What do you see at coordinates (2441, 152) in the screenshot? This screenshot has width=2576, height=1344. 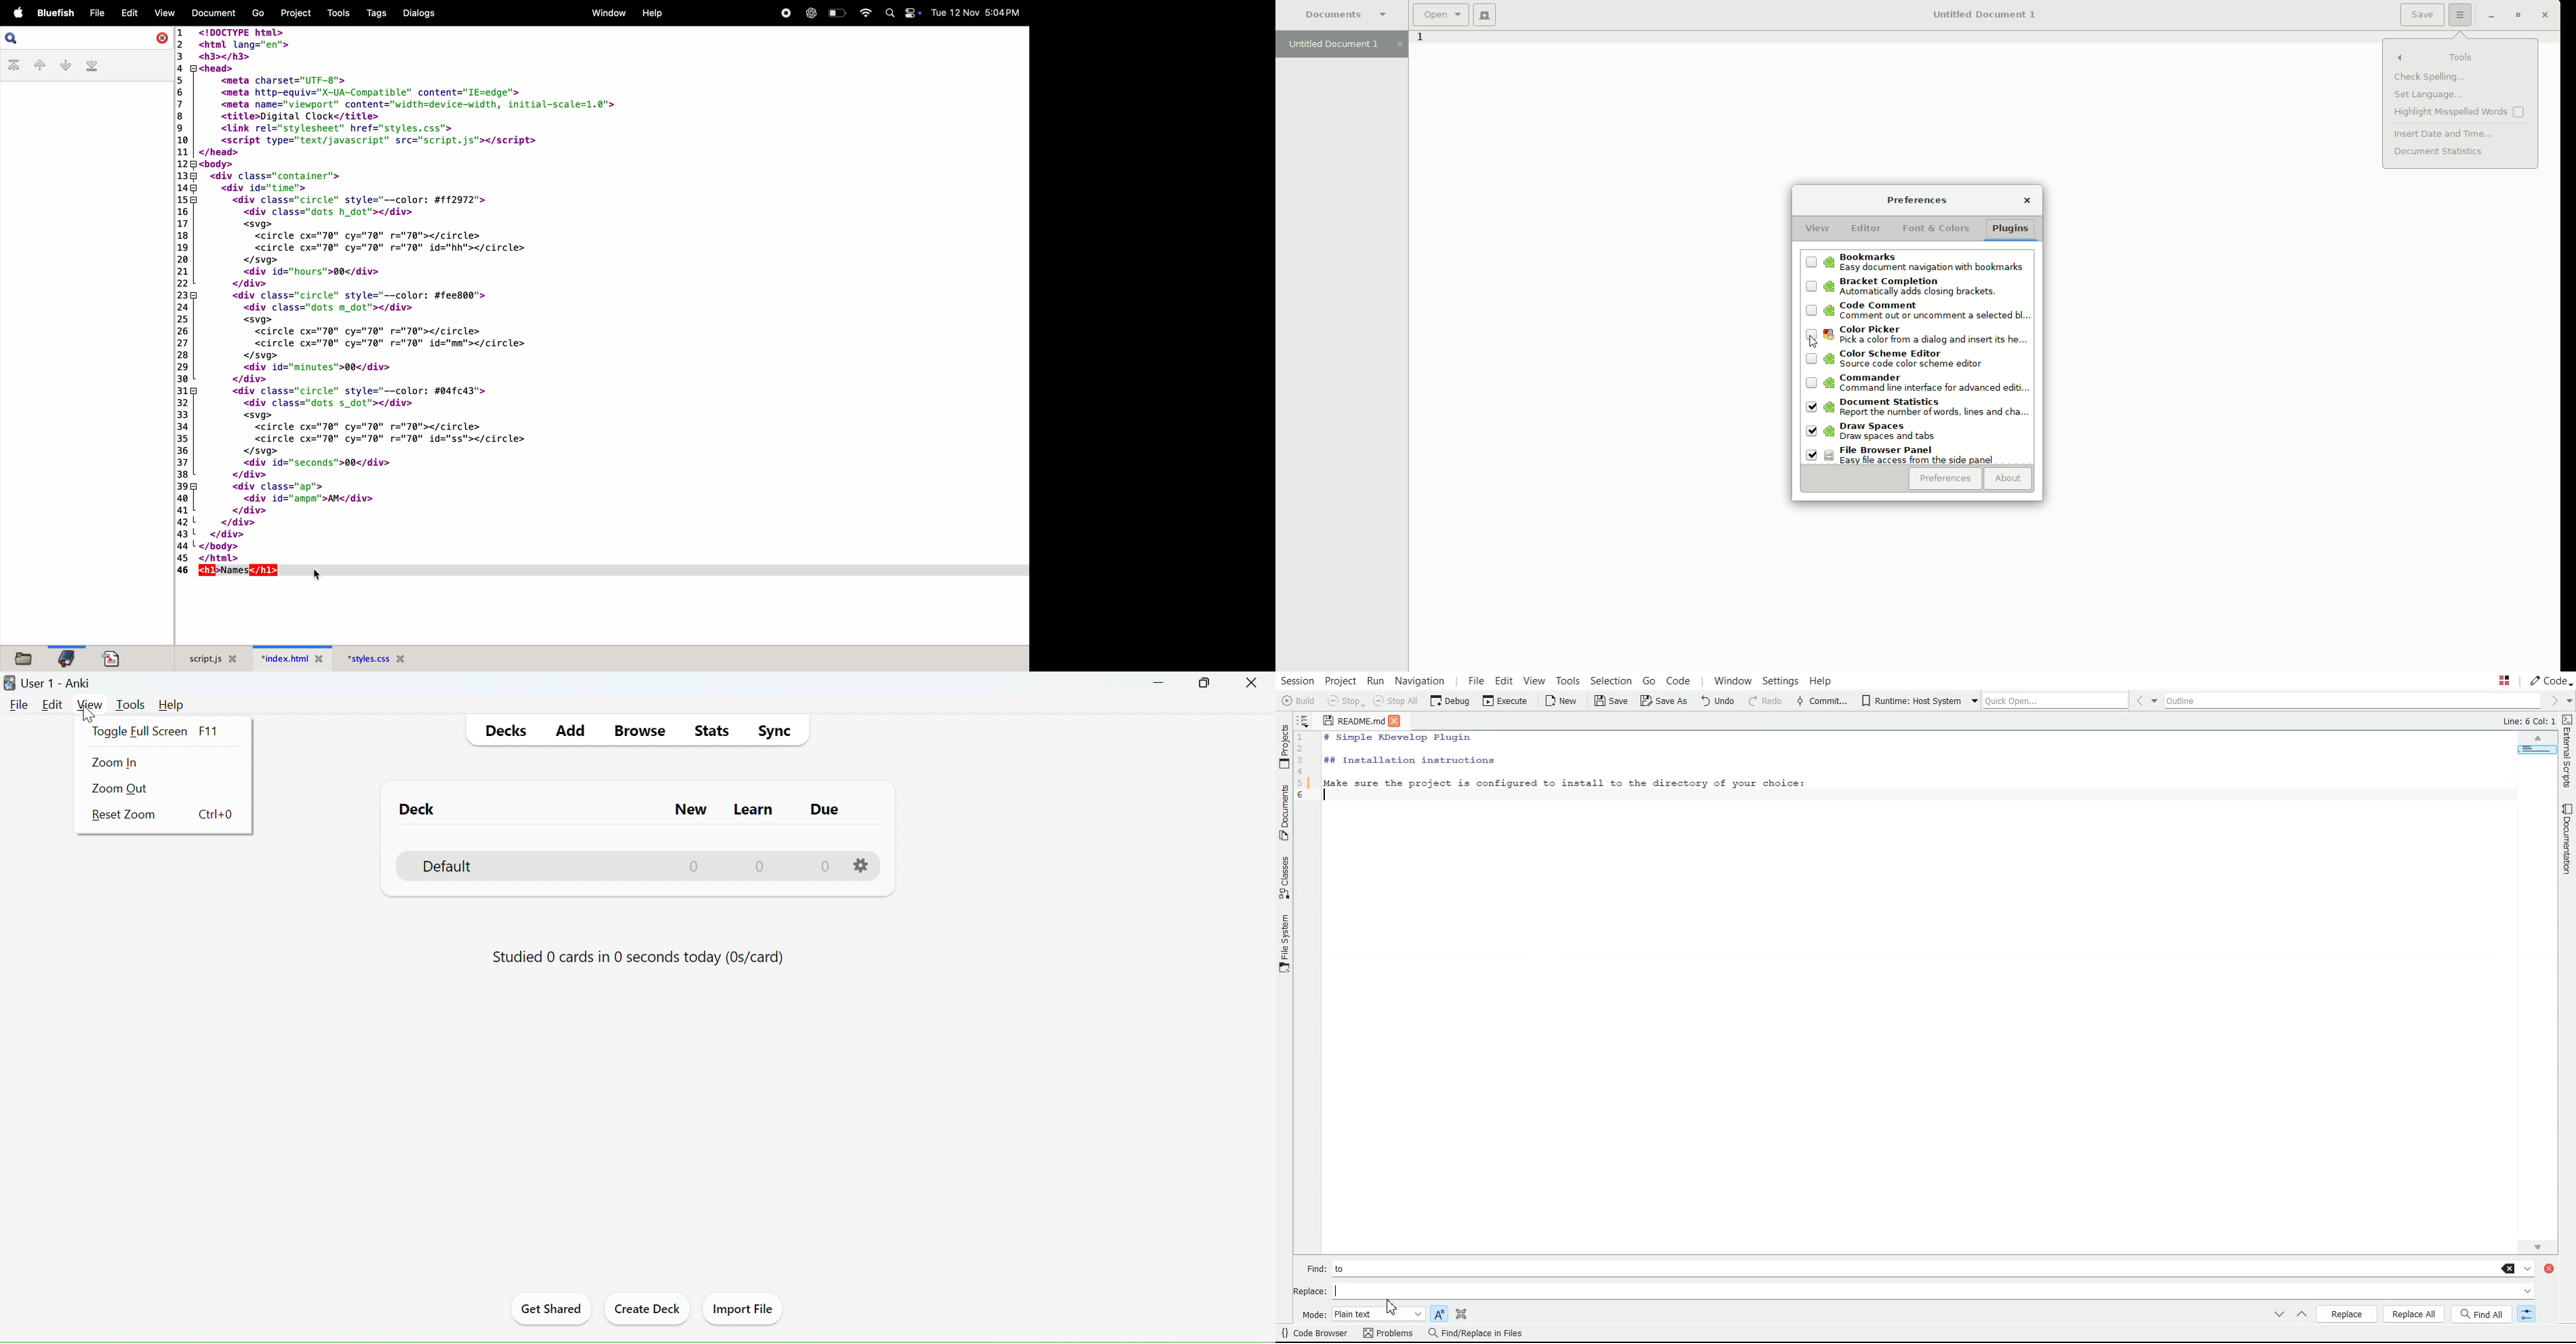 I see `Document statistics` at bounding box center [2441, 152].